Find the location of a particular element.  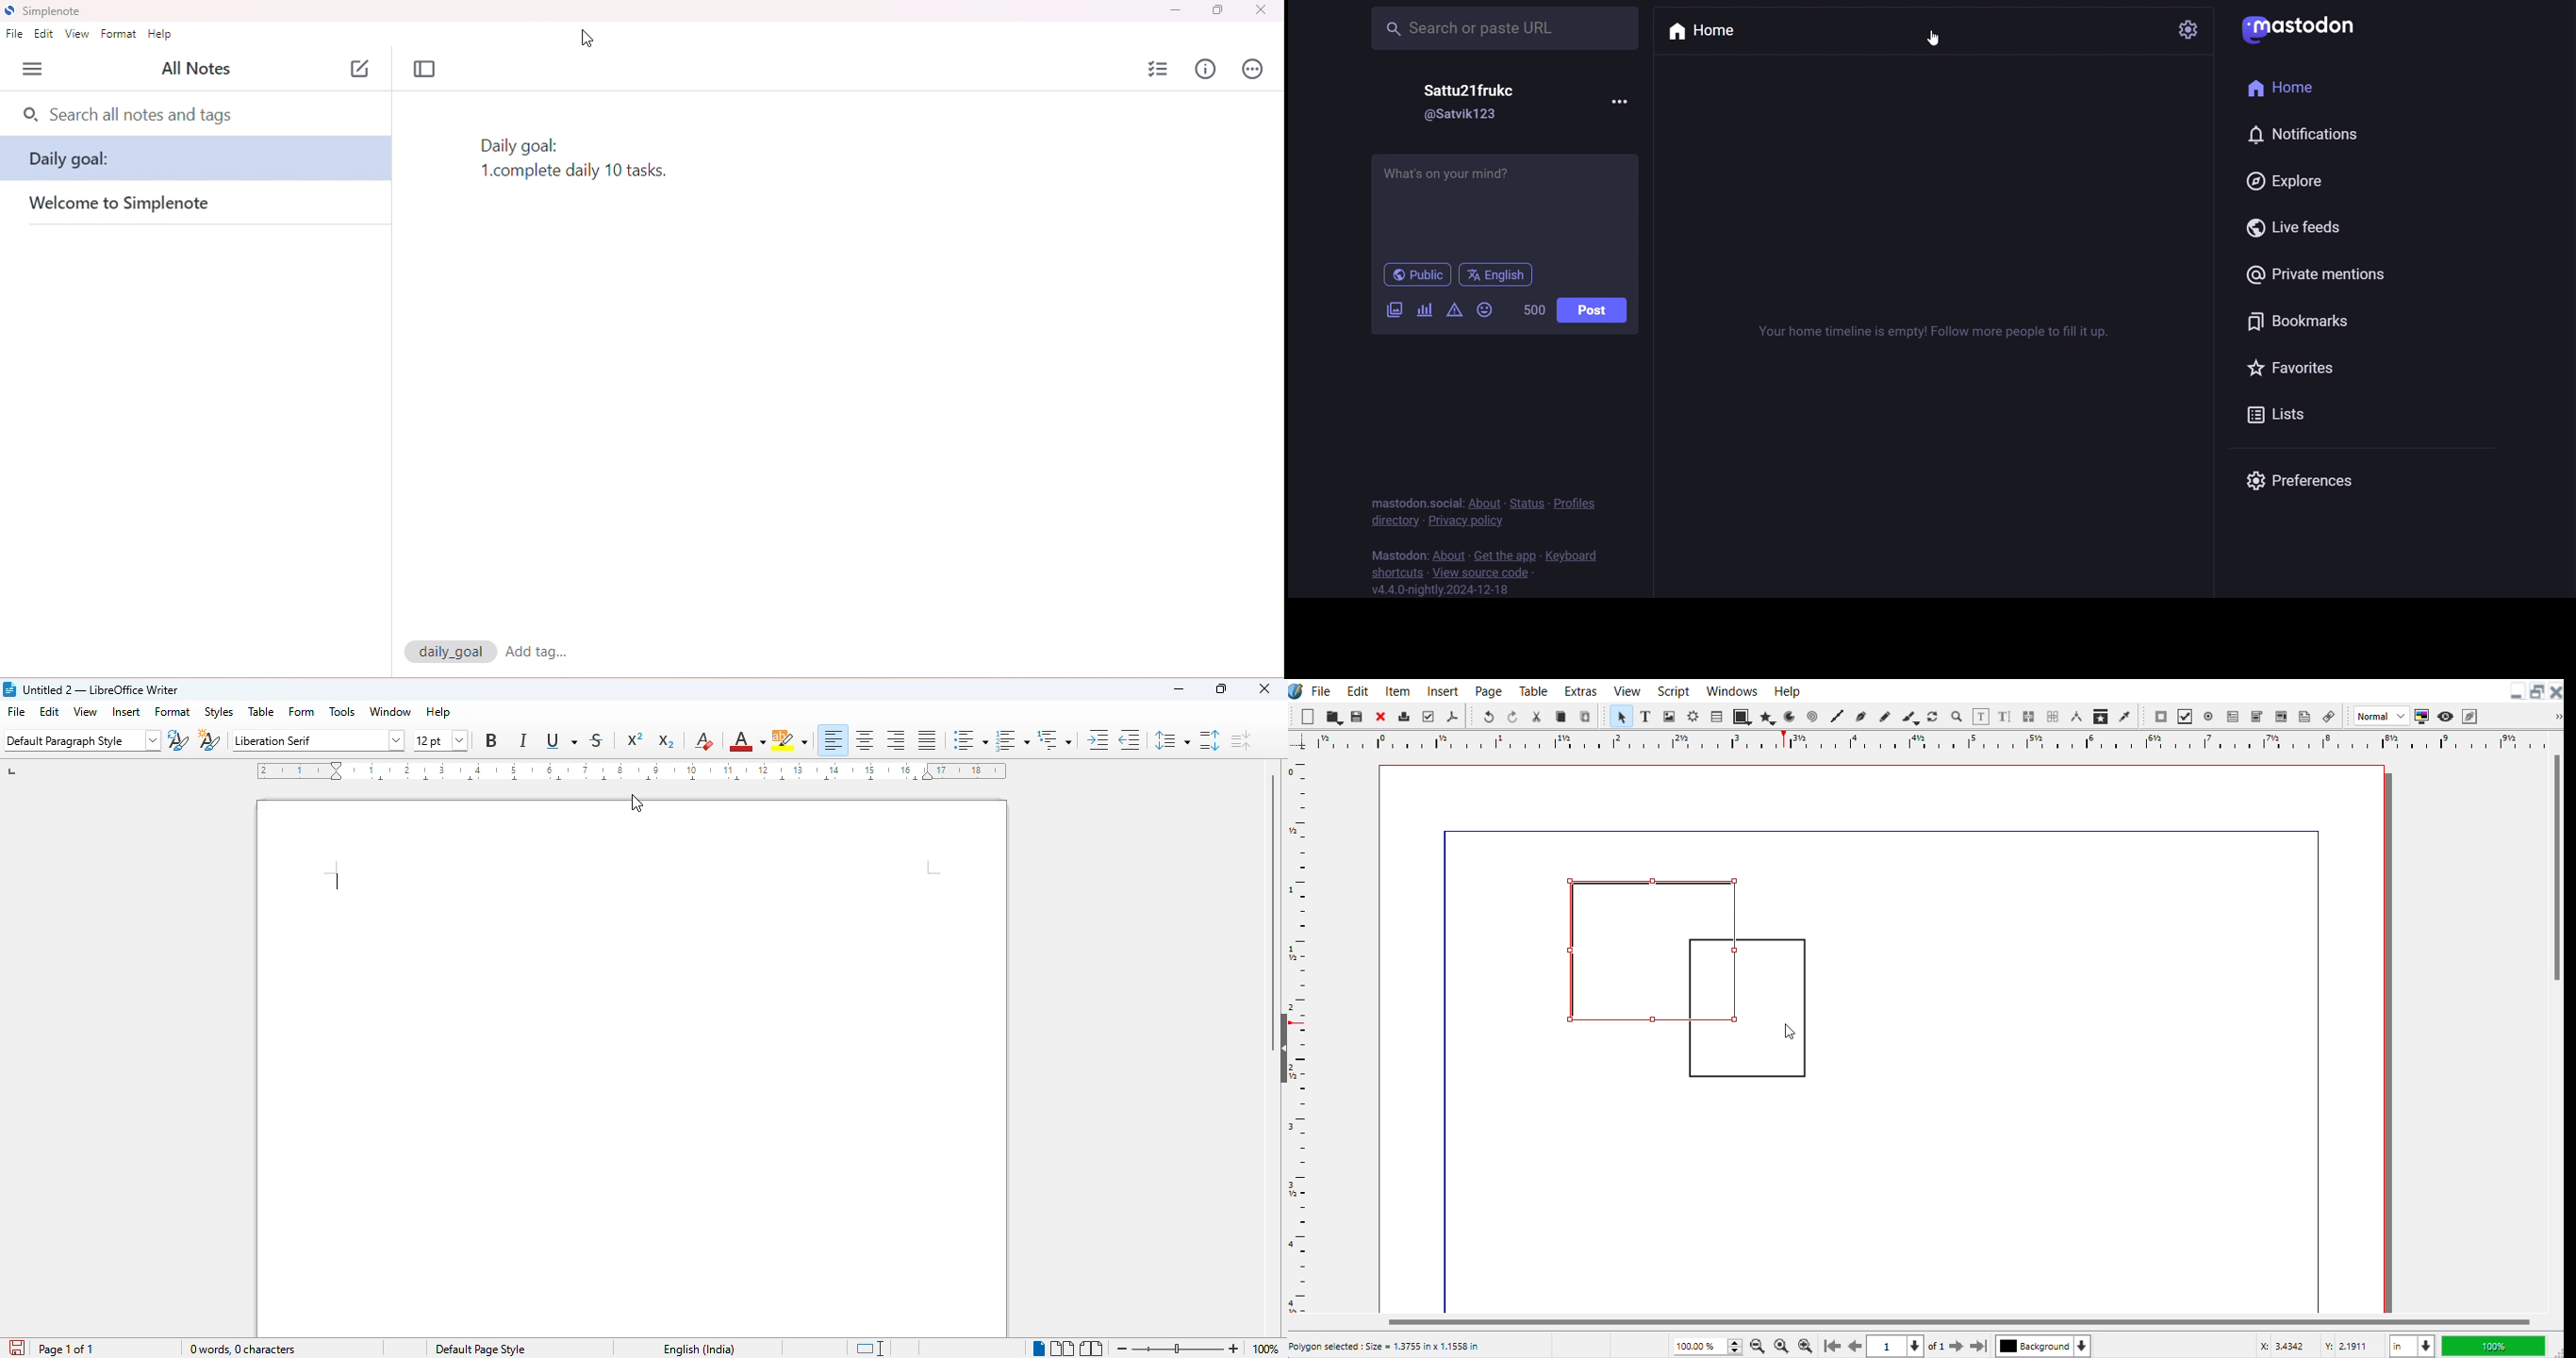

edit is located at coordinates (44, 34).